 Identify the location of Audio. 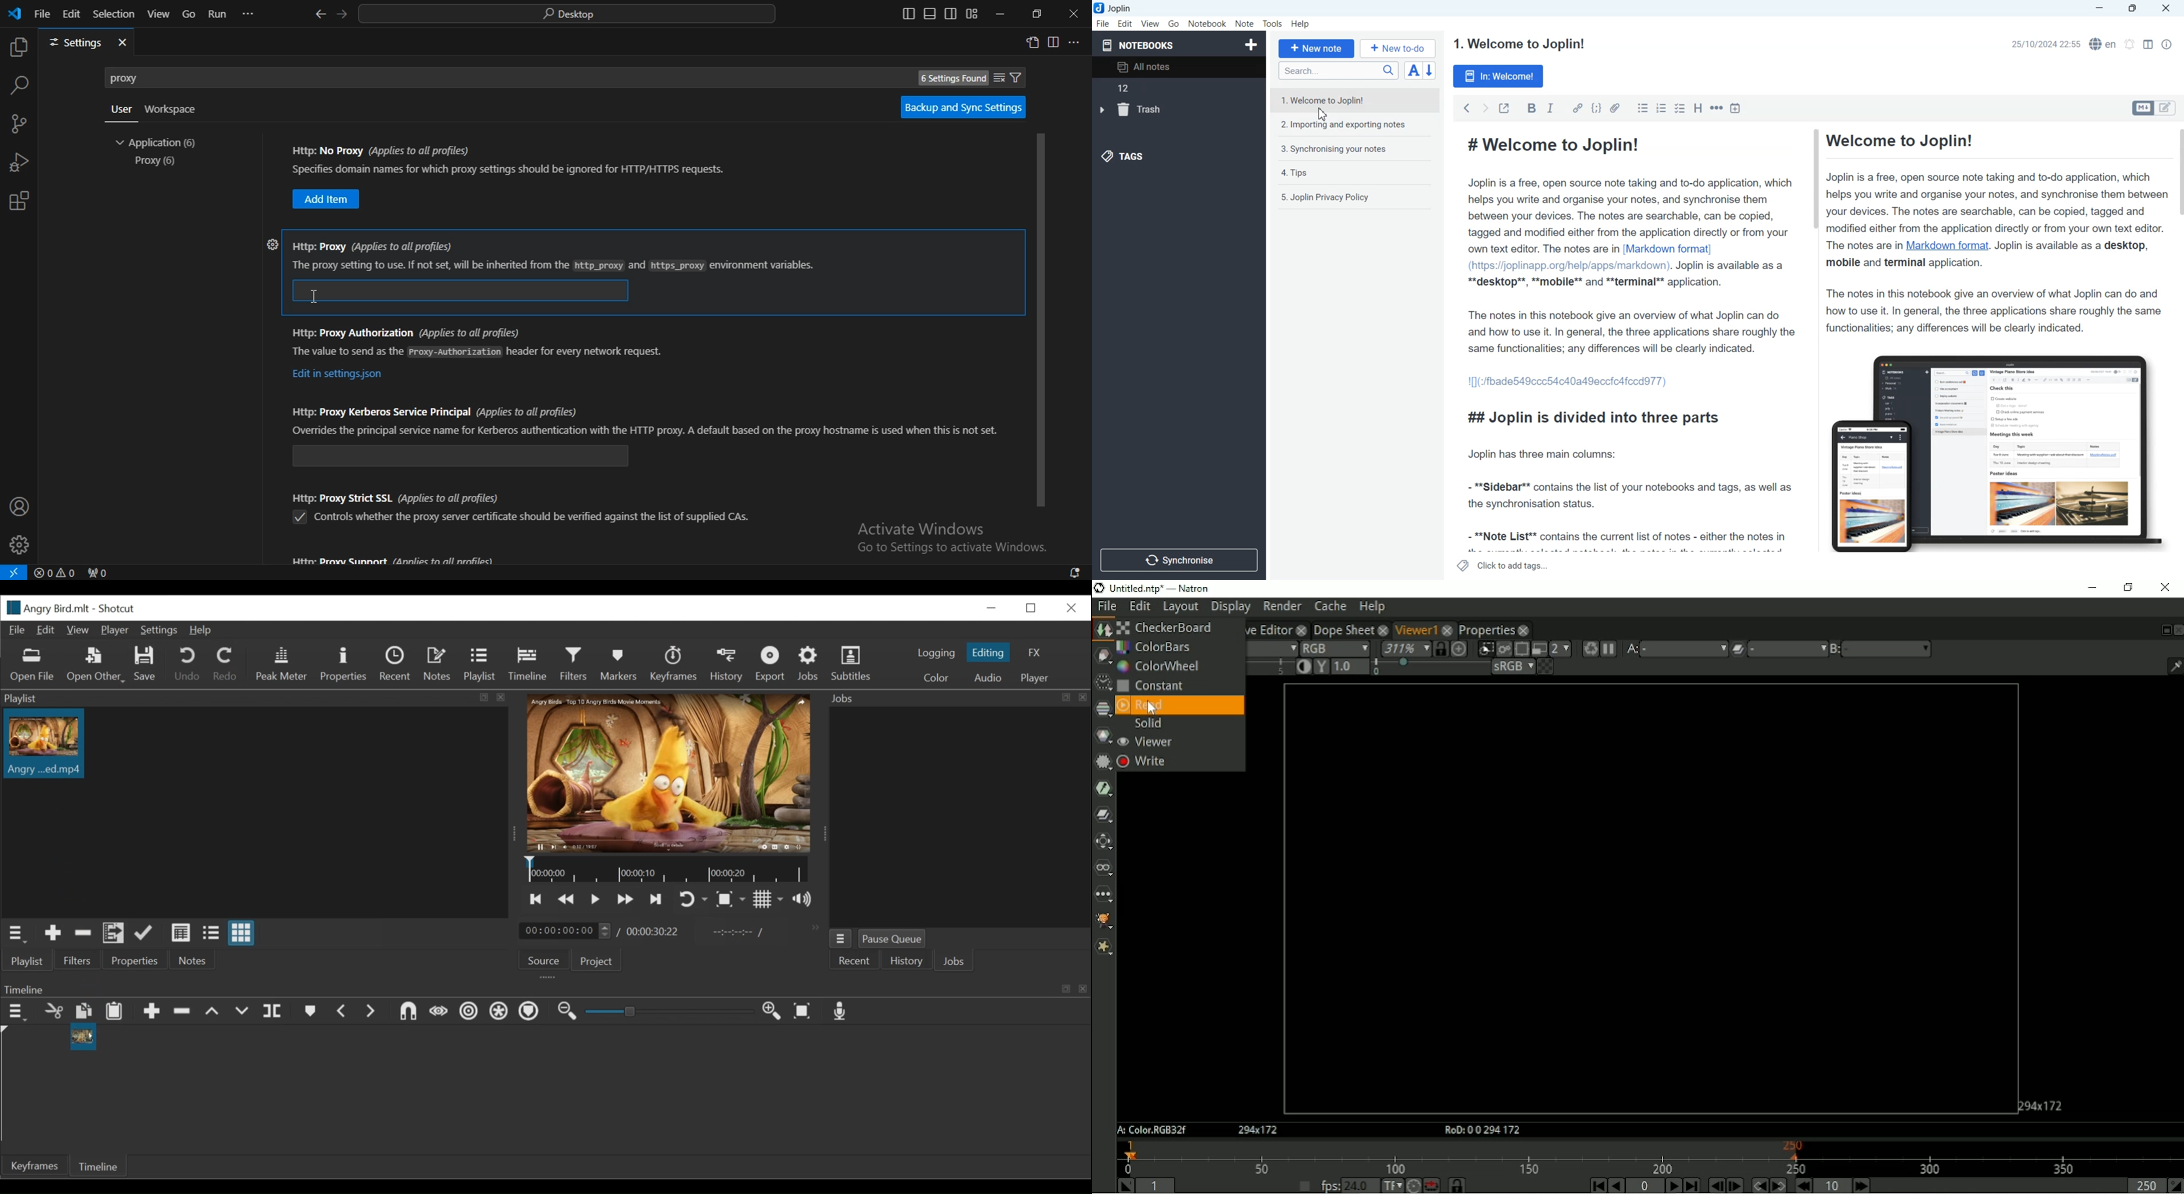
(988, 678).